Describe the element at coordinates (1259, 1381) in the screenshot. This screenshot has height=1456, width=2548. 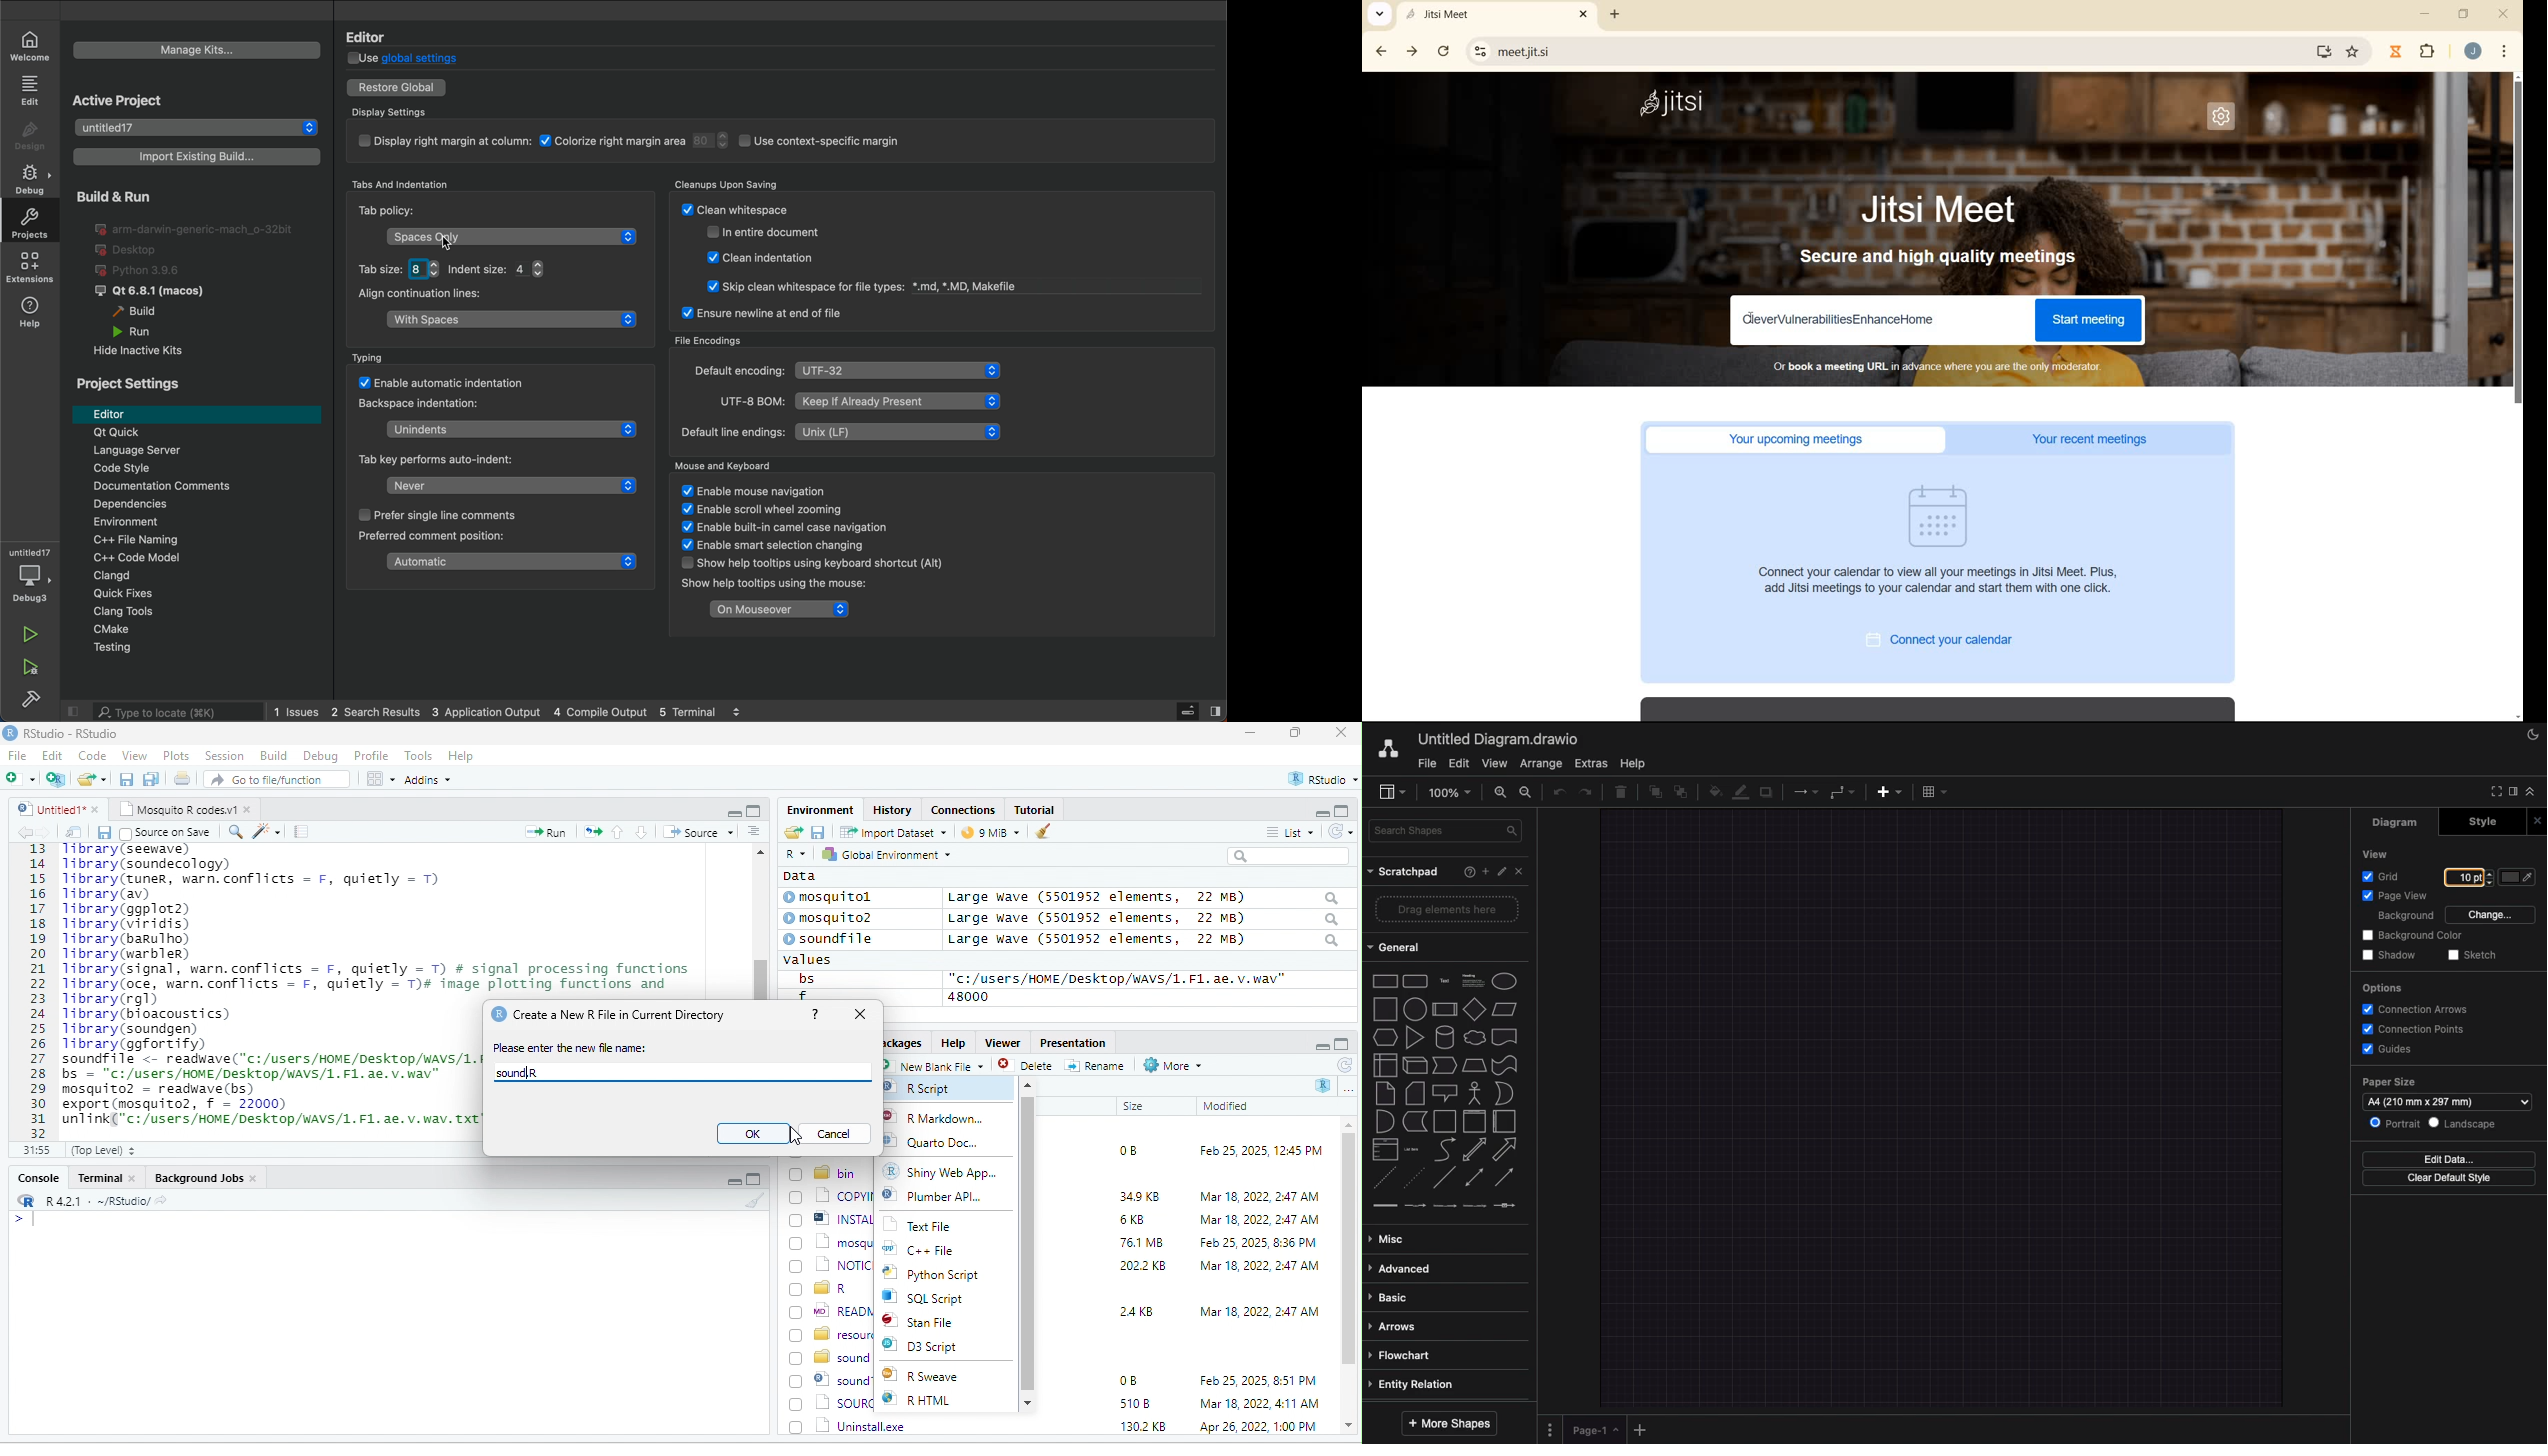
I see `Feb 25, 2025, 8:51 PM` at that location.